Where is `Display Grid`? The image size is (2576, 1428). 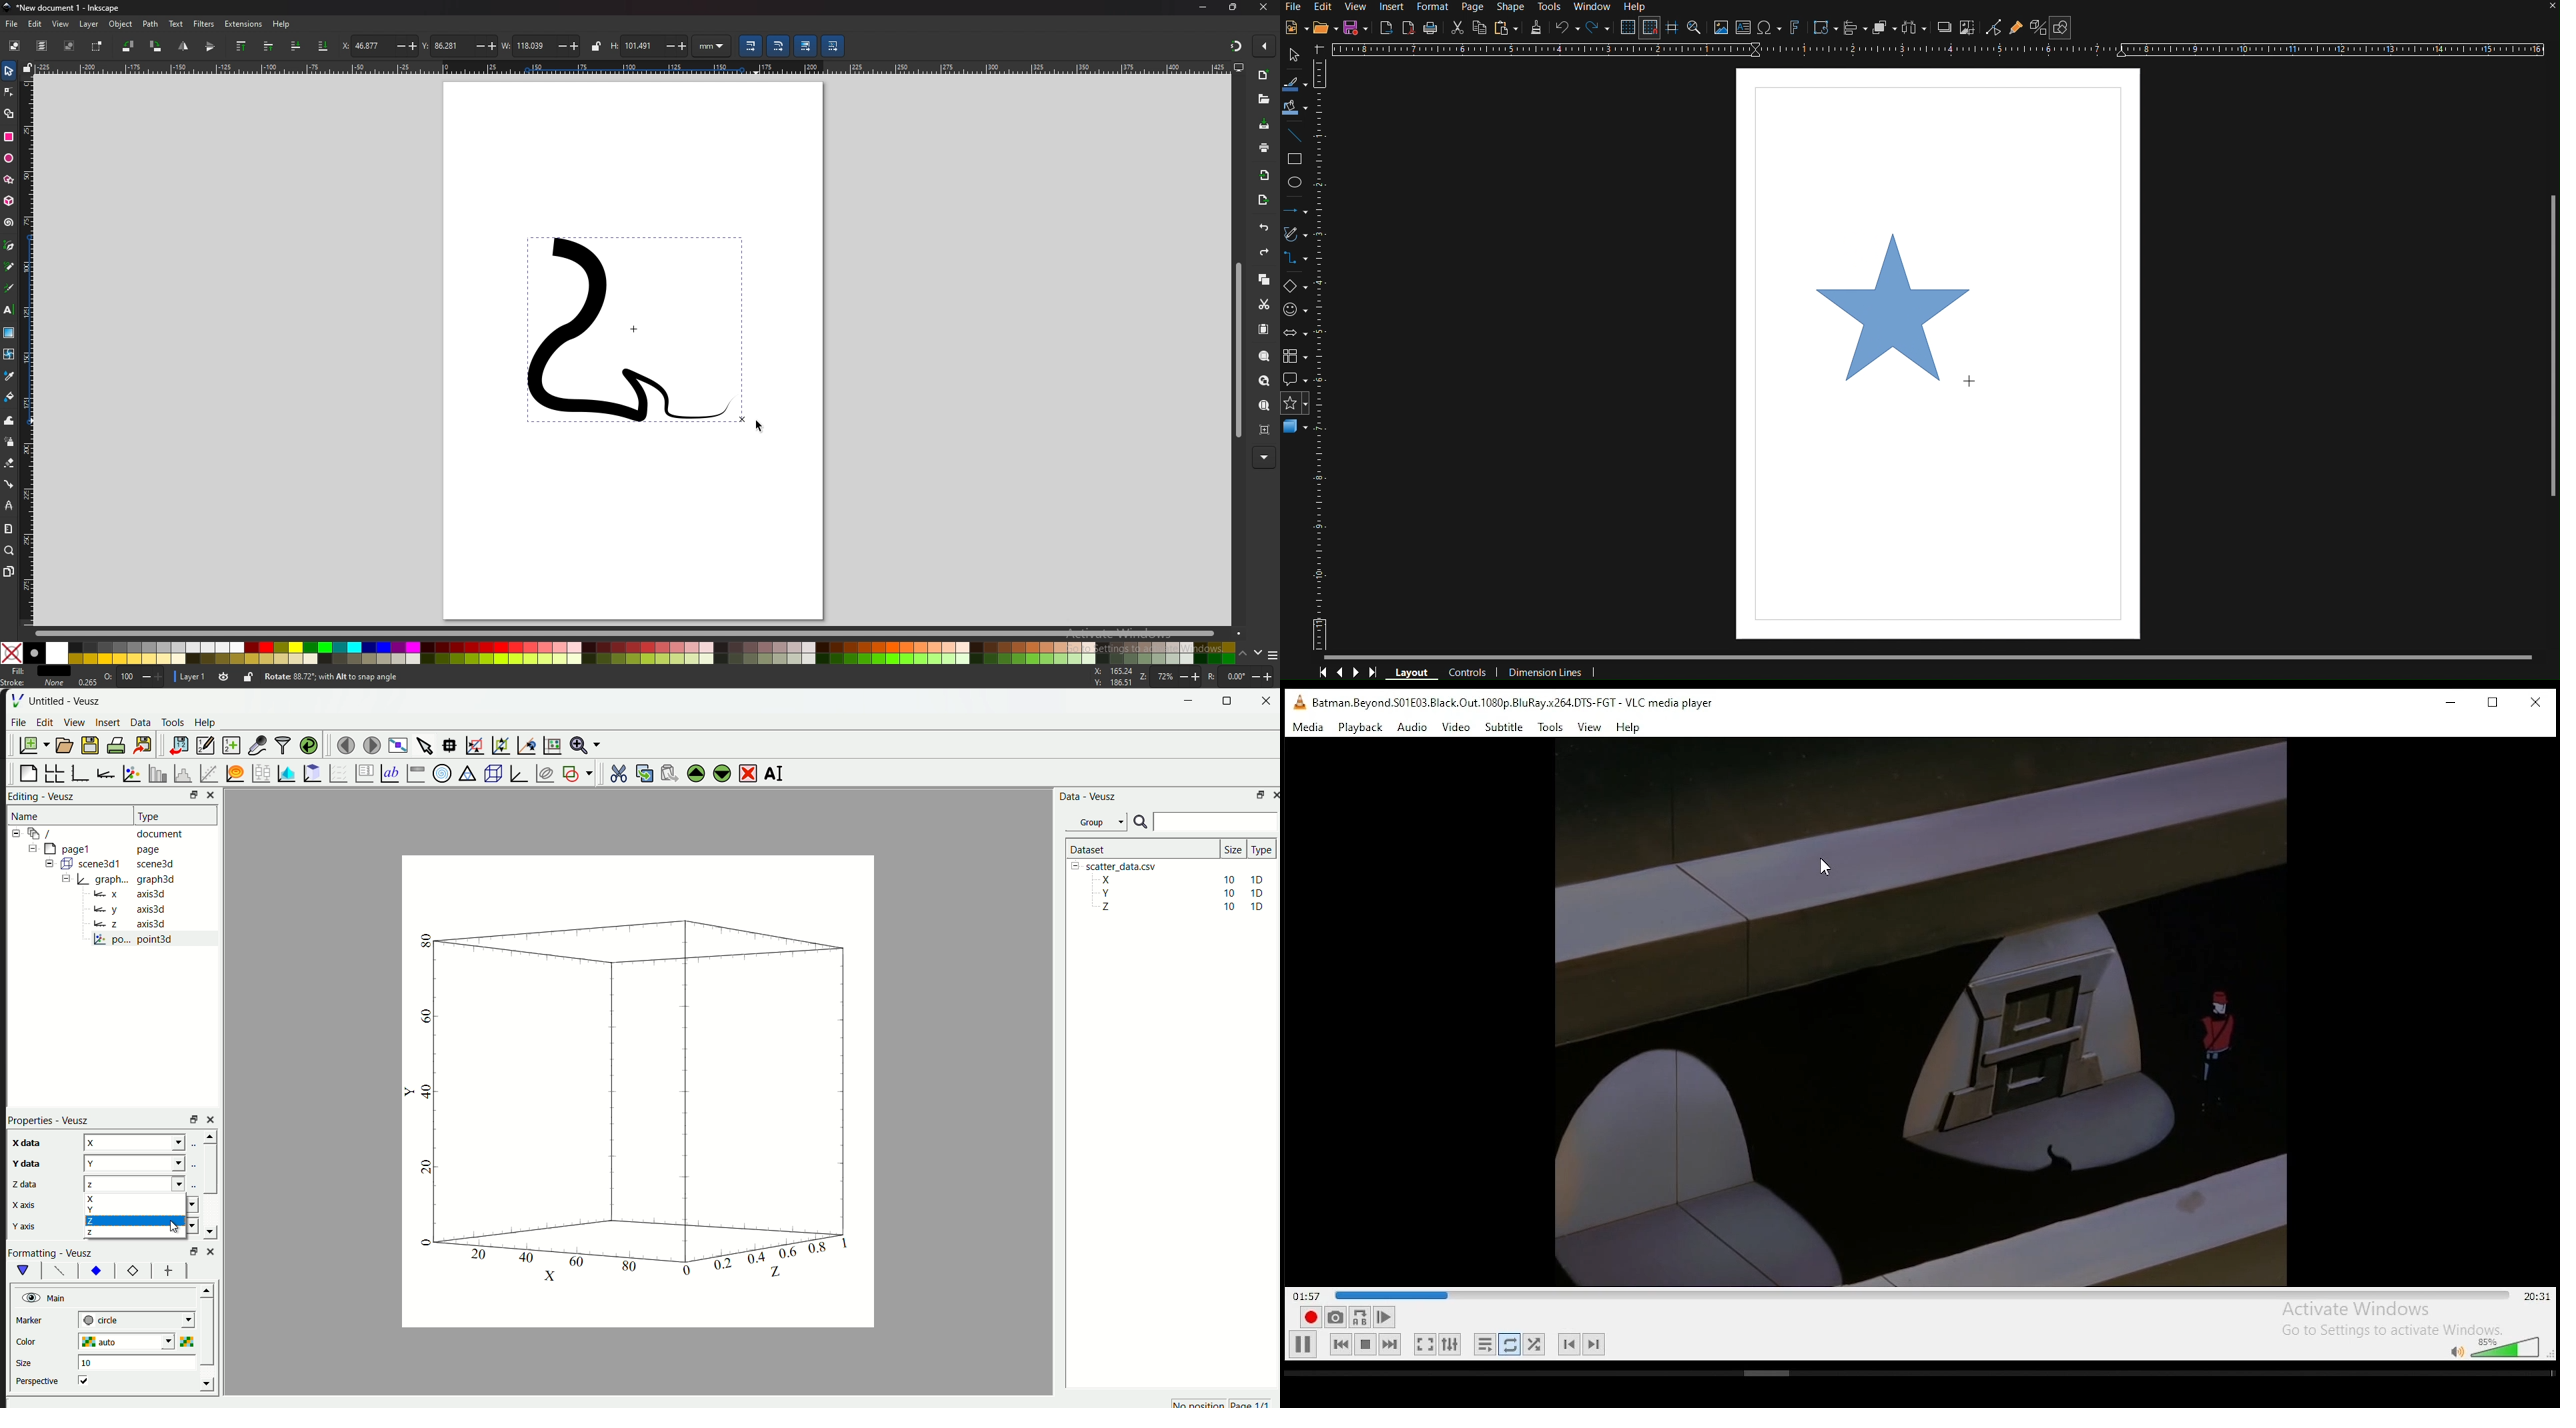 Display Grid is located at coordinates (1625, 28).